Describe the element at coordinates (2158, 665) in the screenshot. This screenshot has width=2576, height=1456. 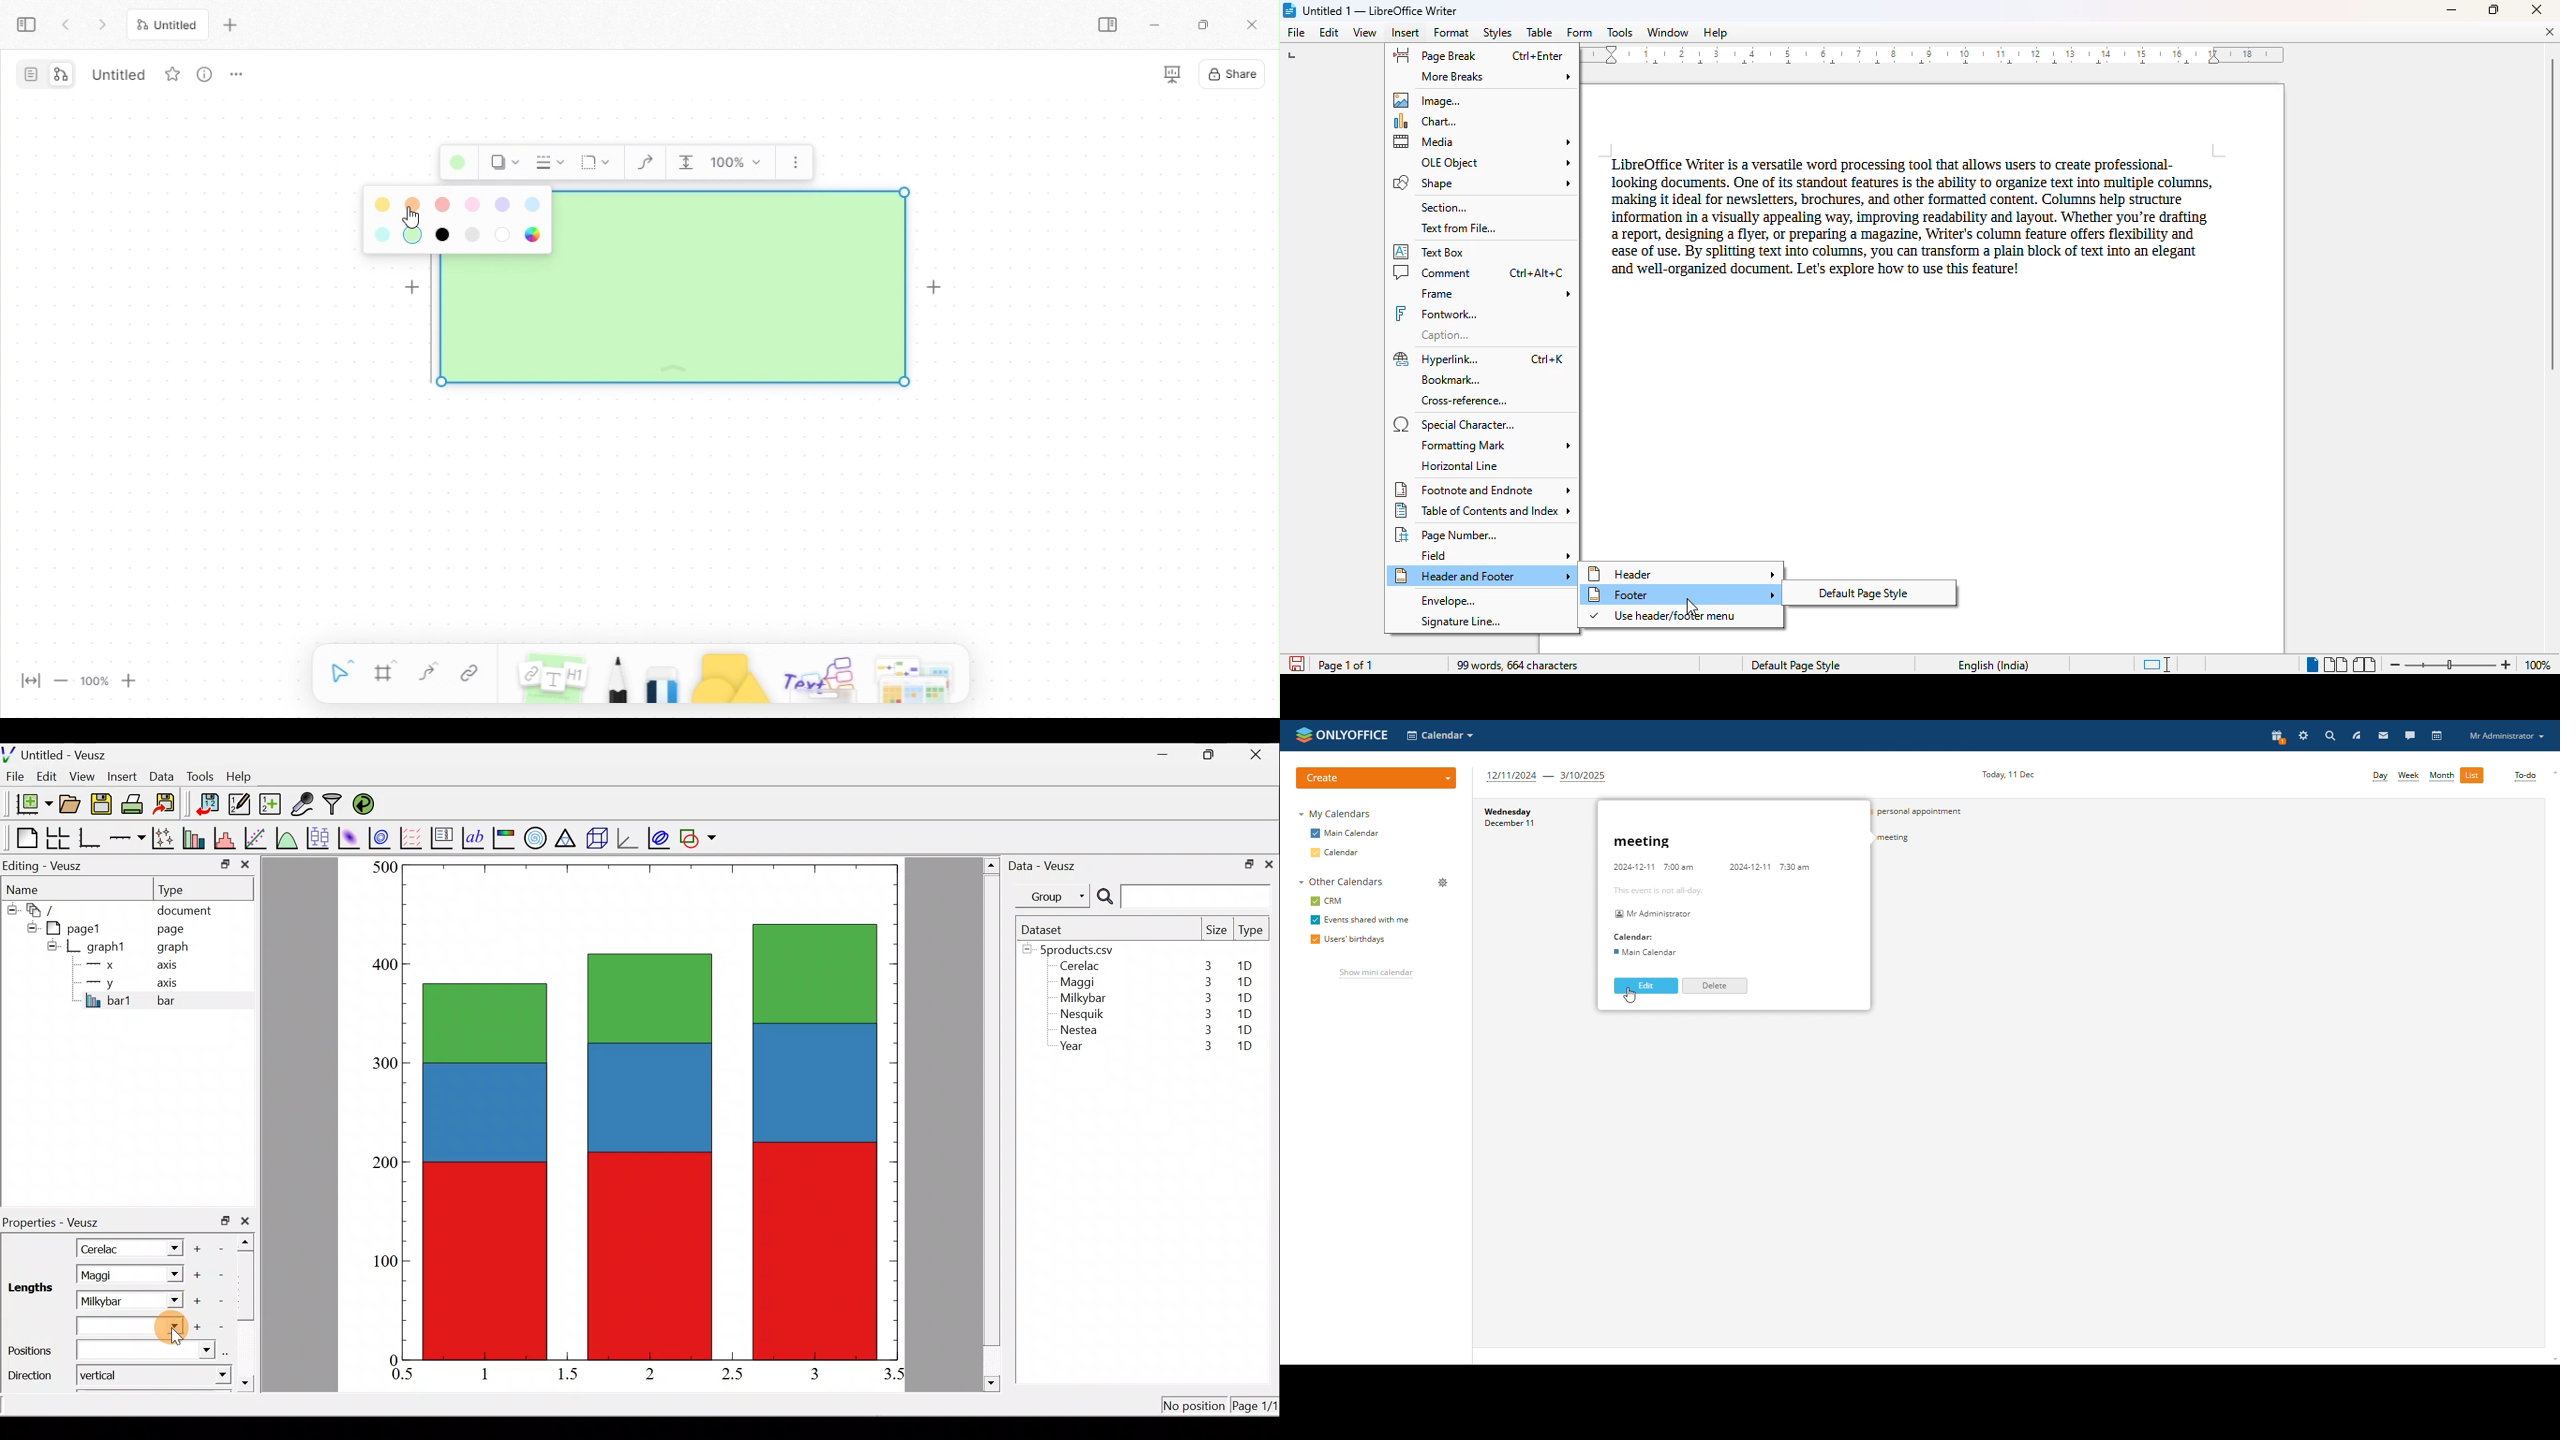
I see `standard selection` at that location.